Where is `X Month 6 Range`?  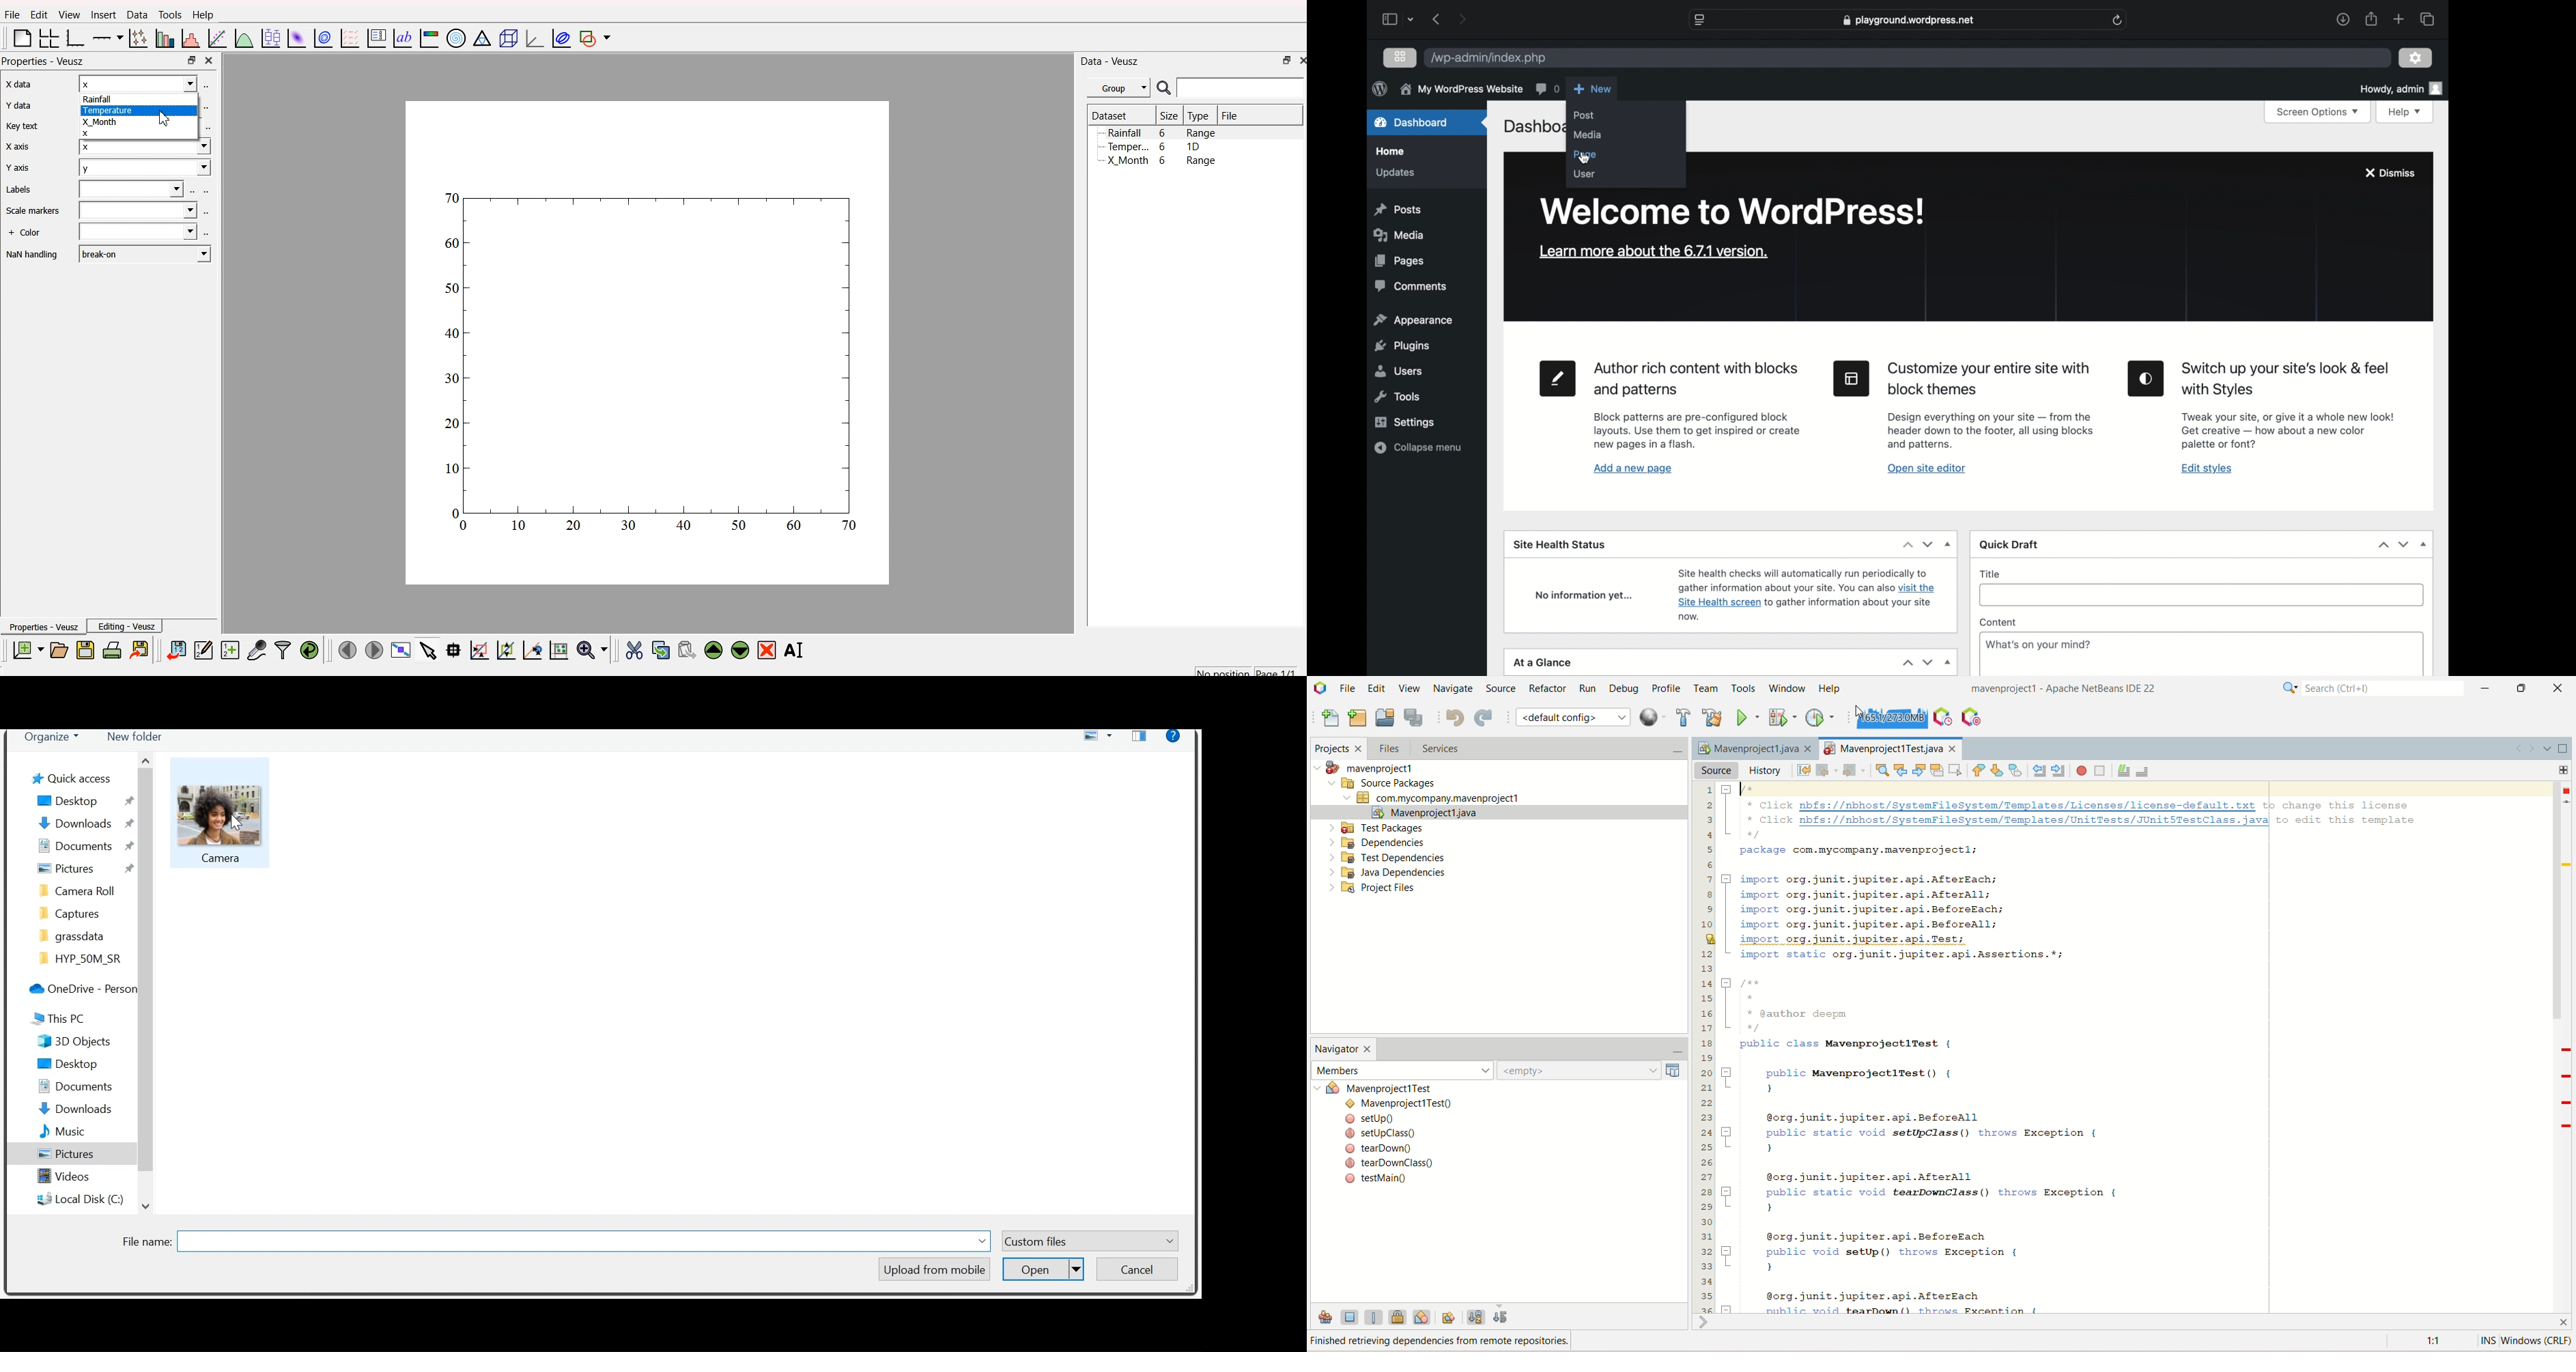 X Month 6 Range is located at coordinates (1161, 160).